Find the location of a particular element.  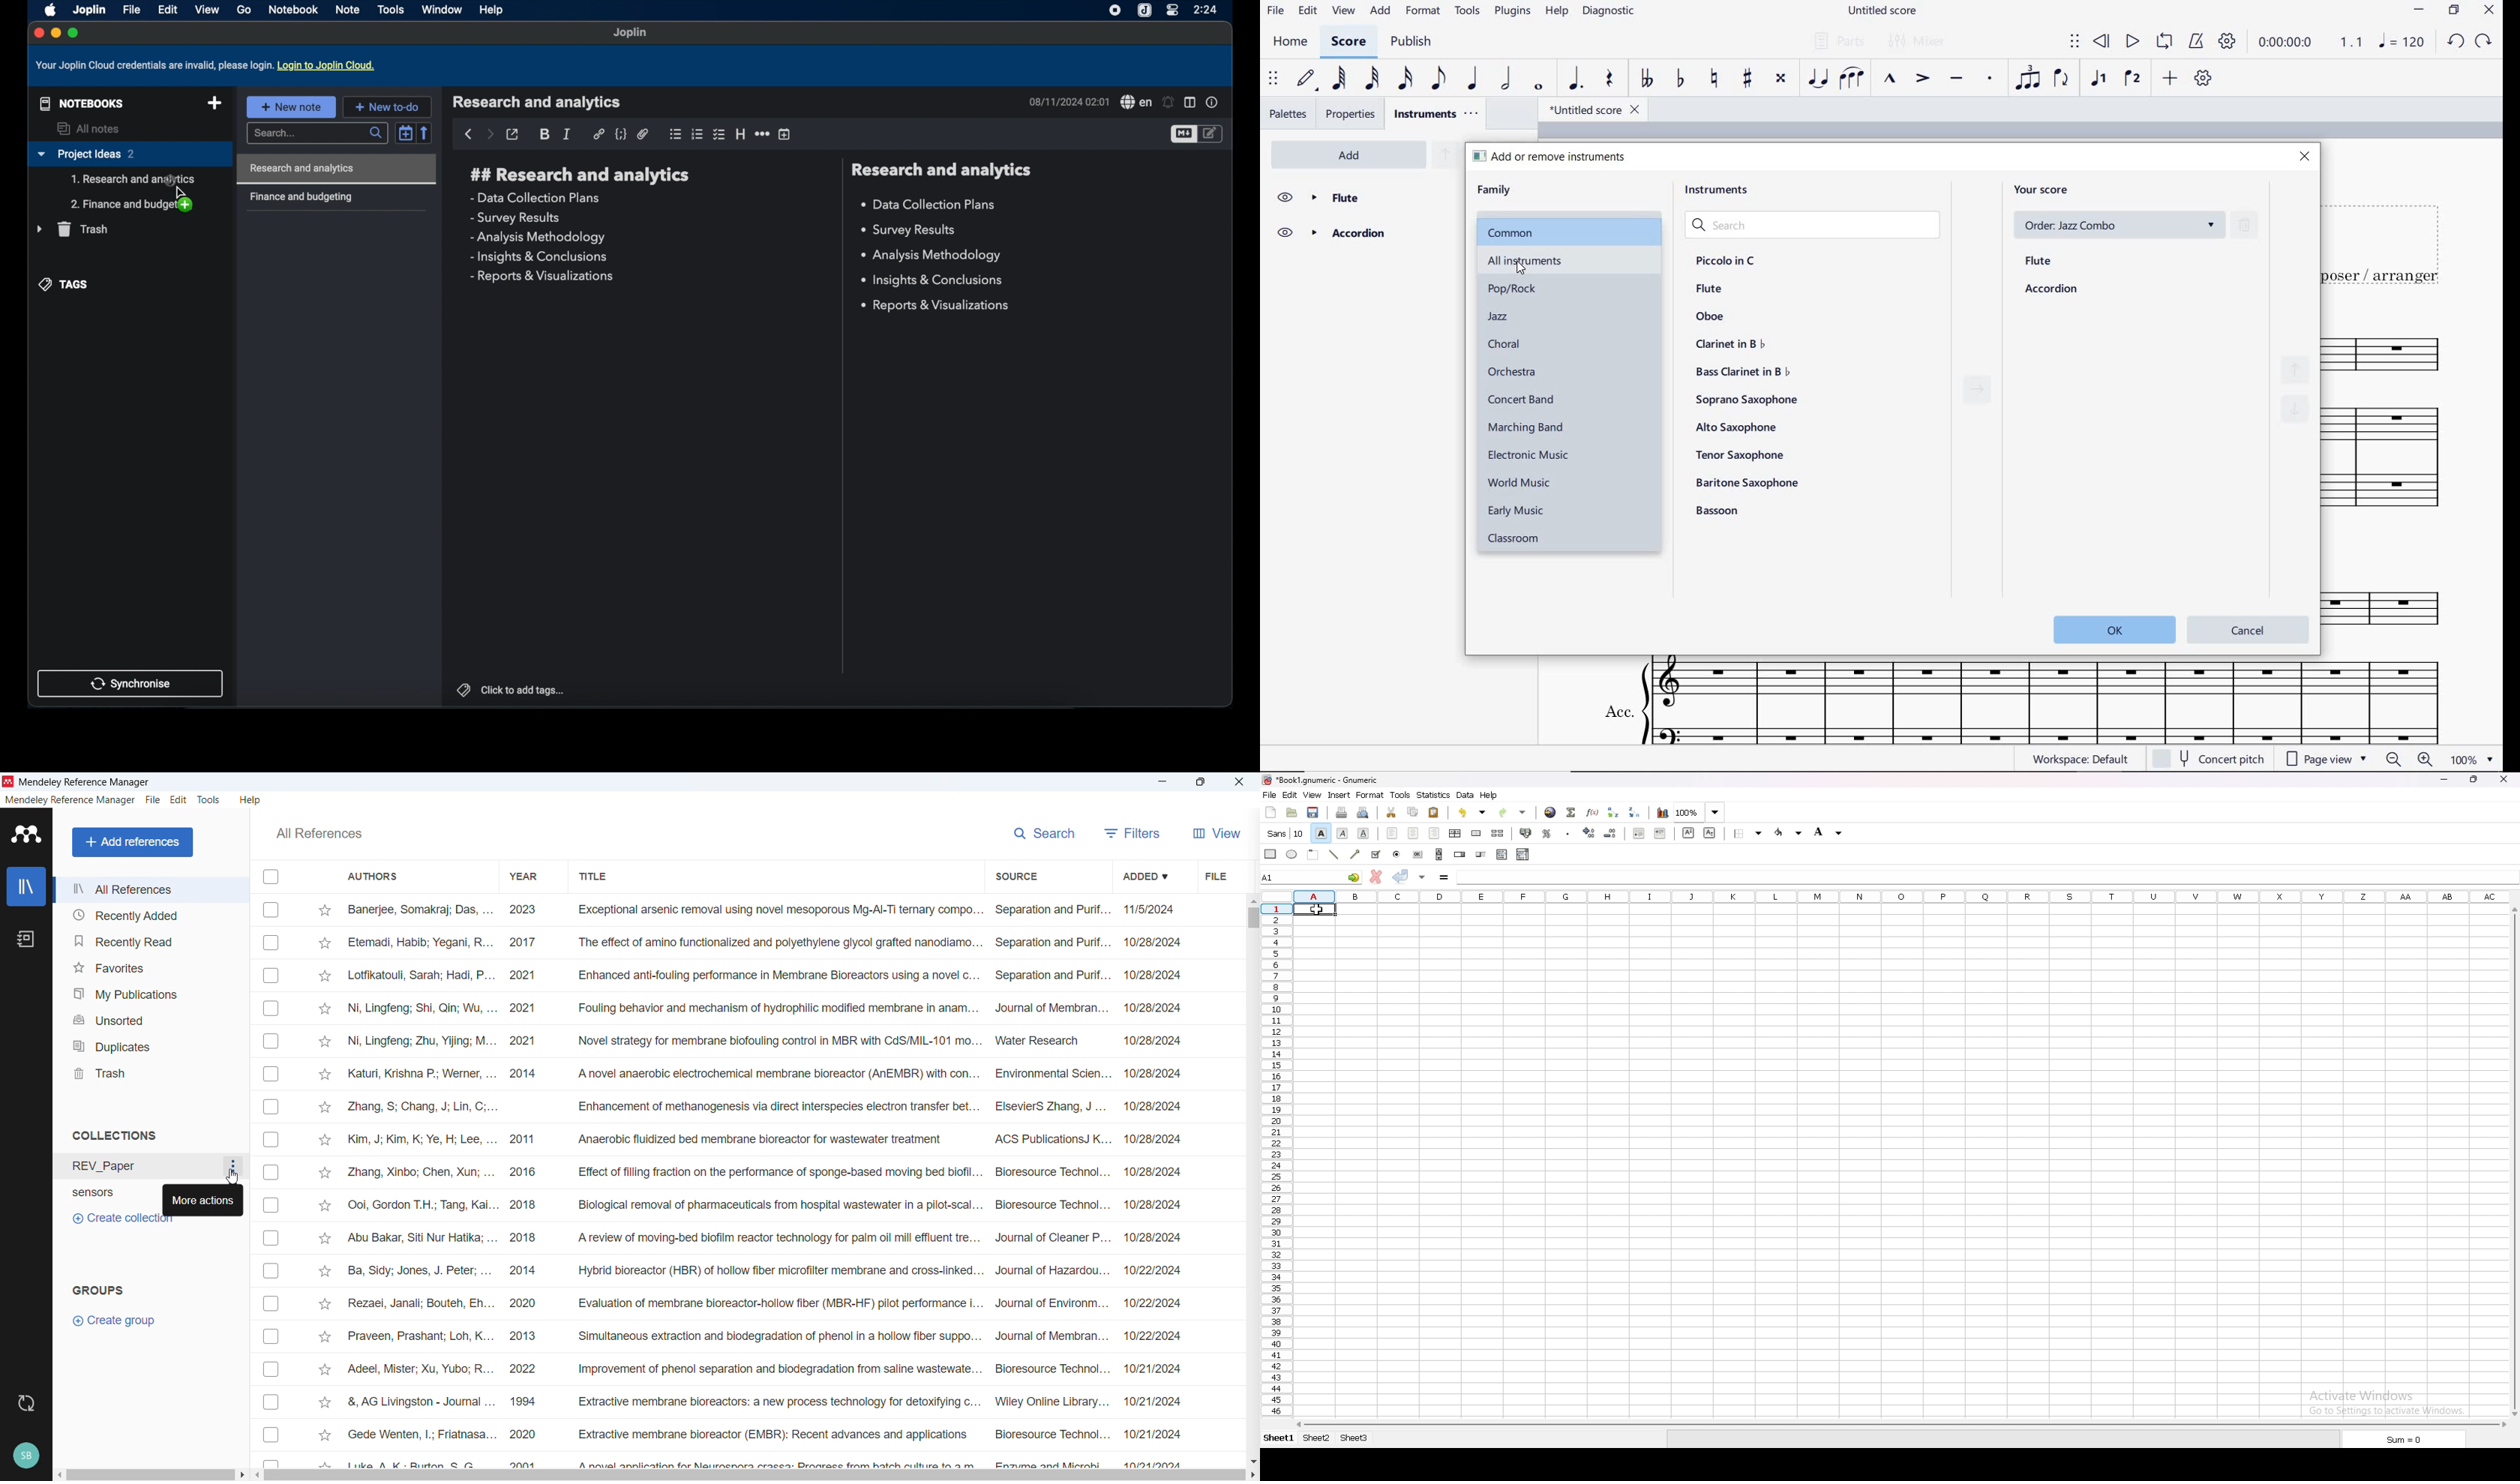

apple icon is located at coordinates (48, 9).